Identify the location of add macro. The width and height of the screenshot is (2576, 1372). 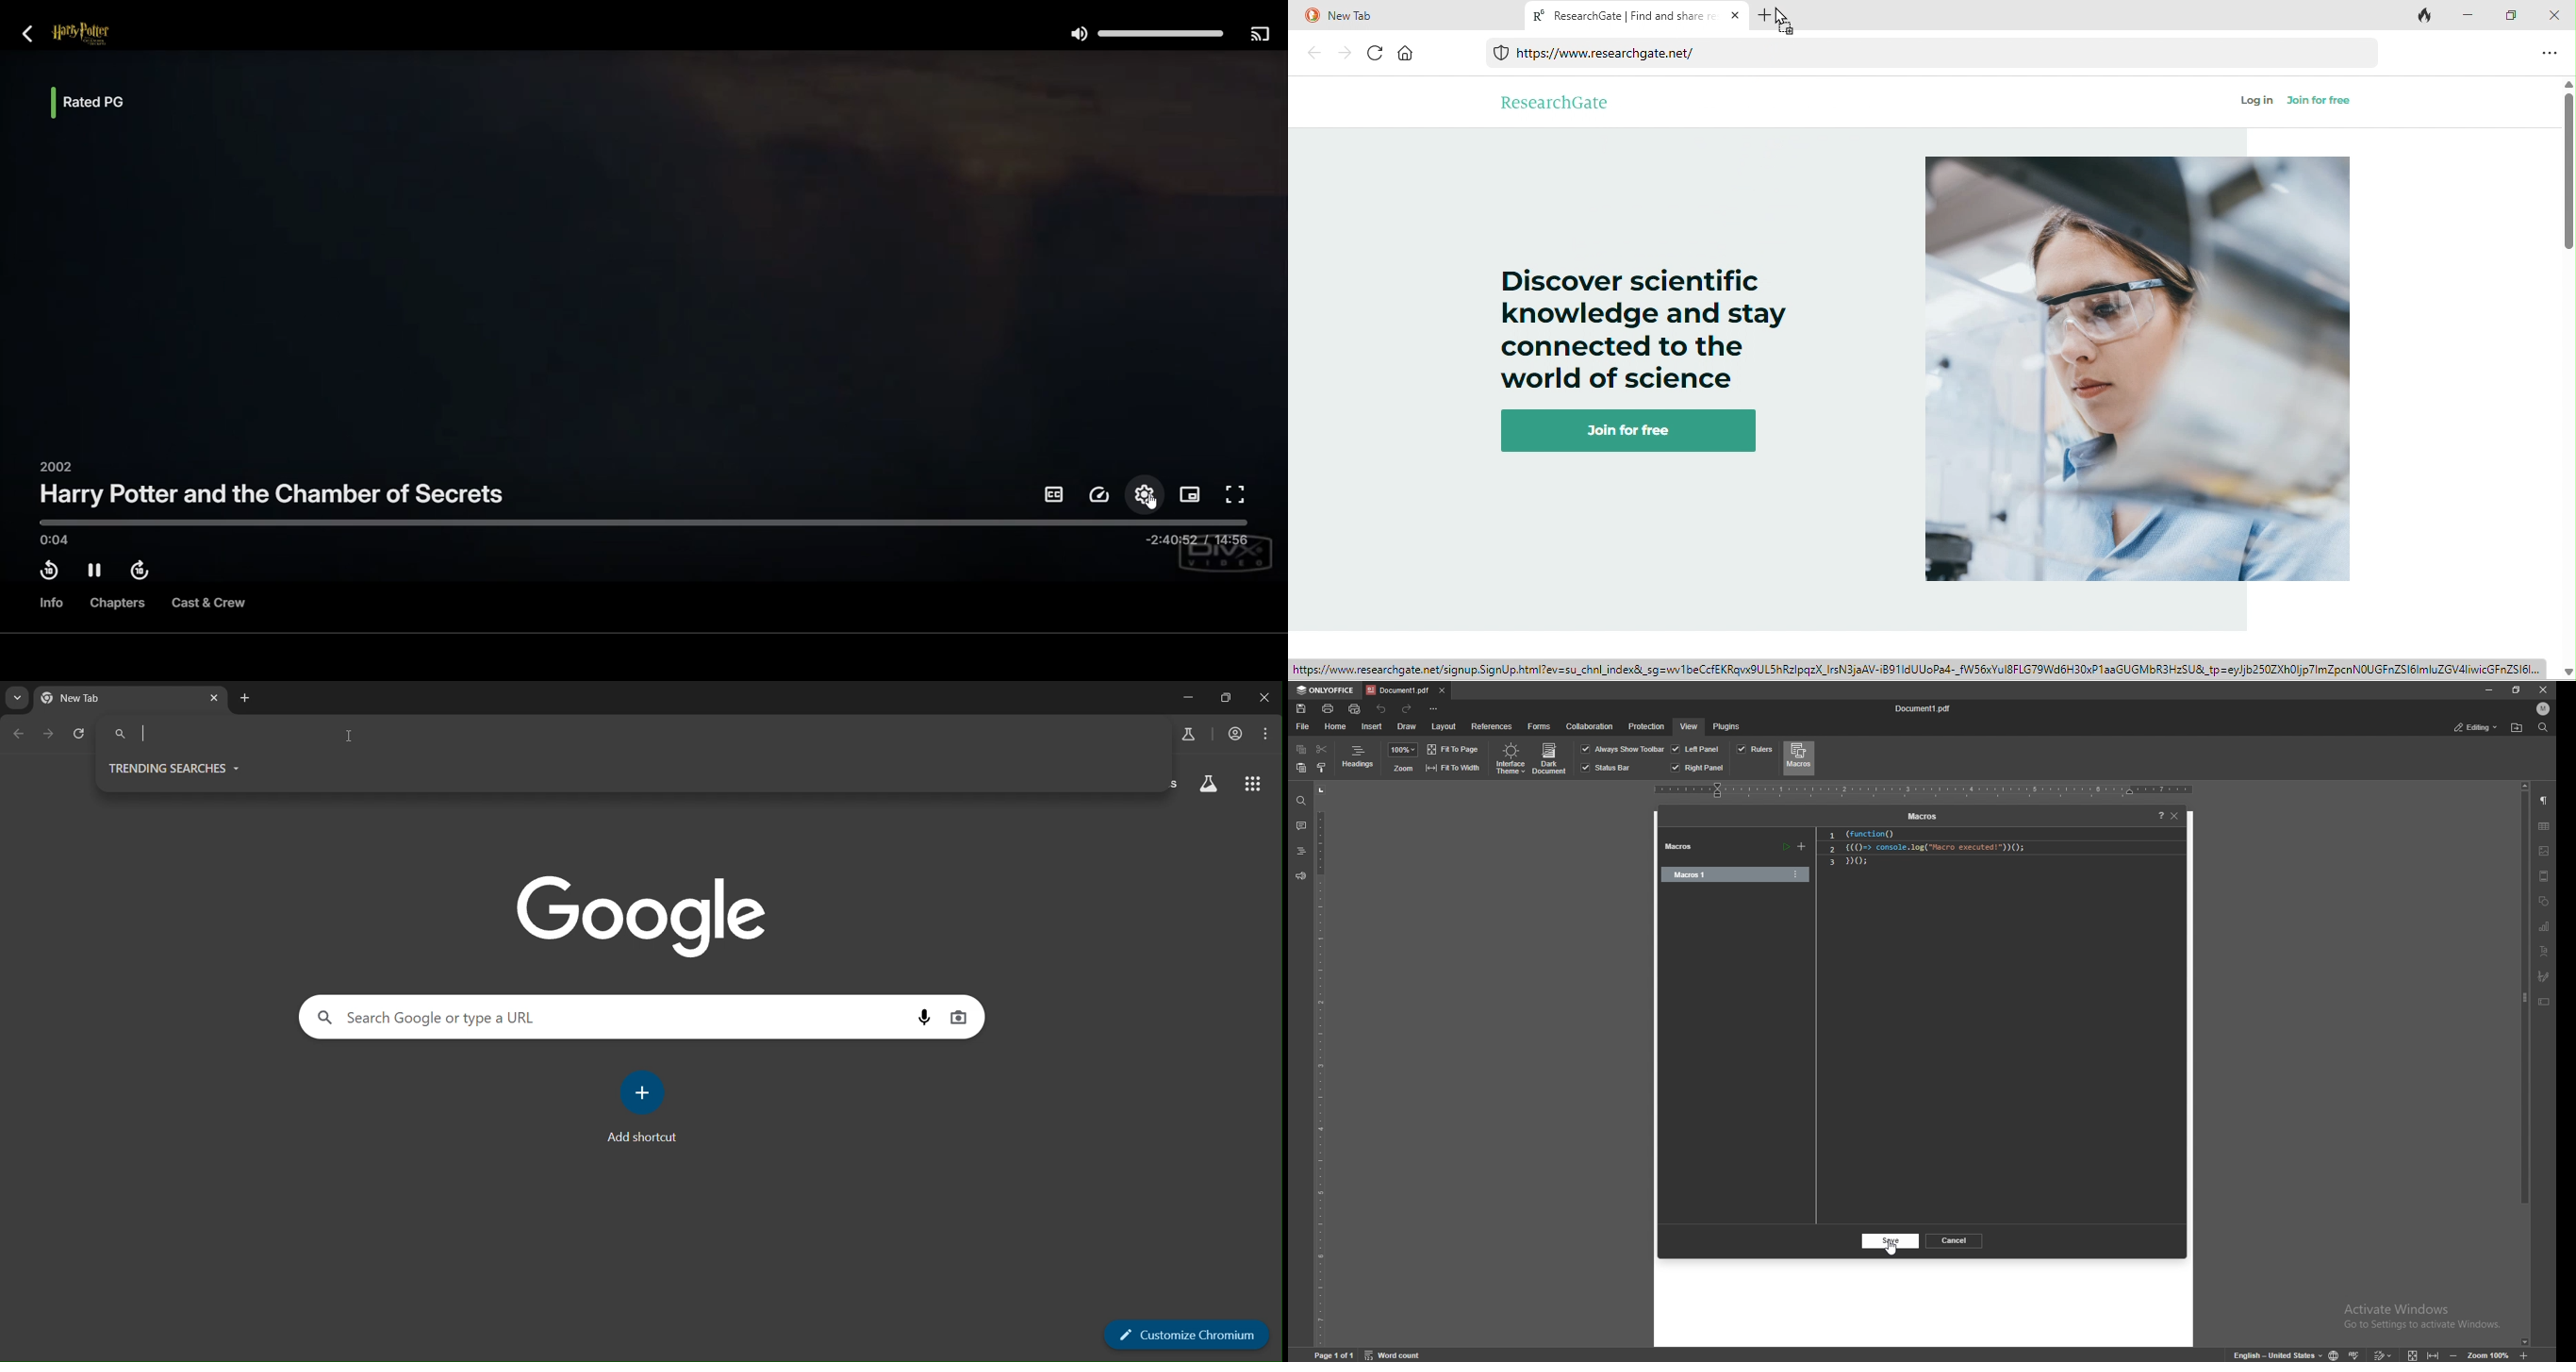
(1802, 847).